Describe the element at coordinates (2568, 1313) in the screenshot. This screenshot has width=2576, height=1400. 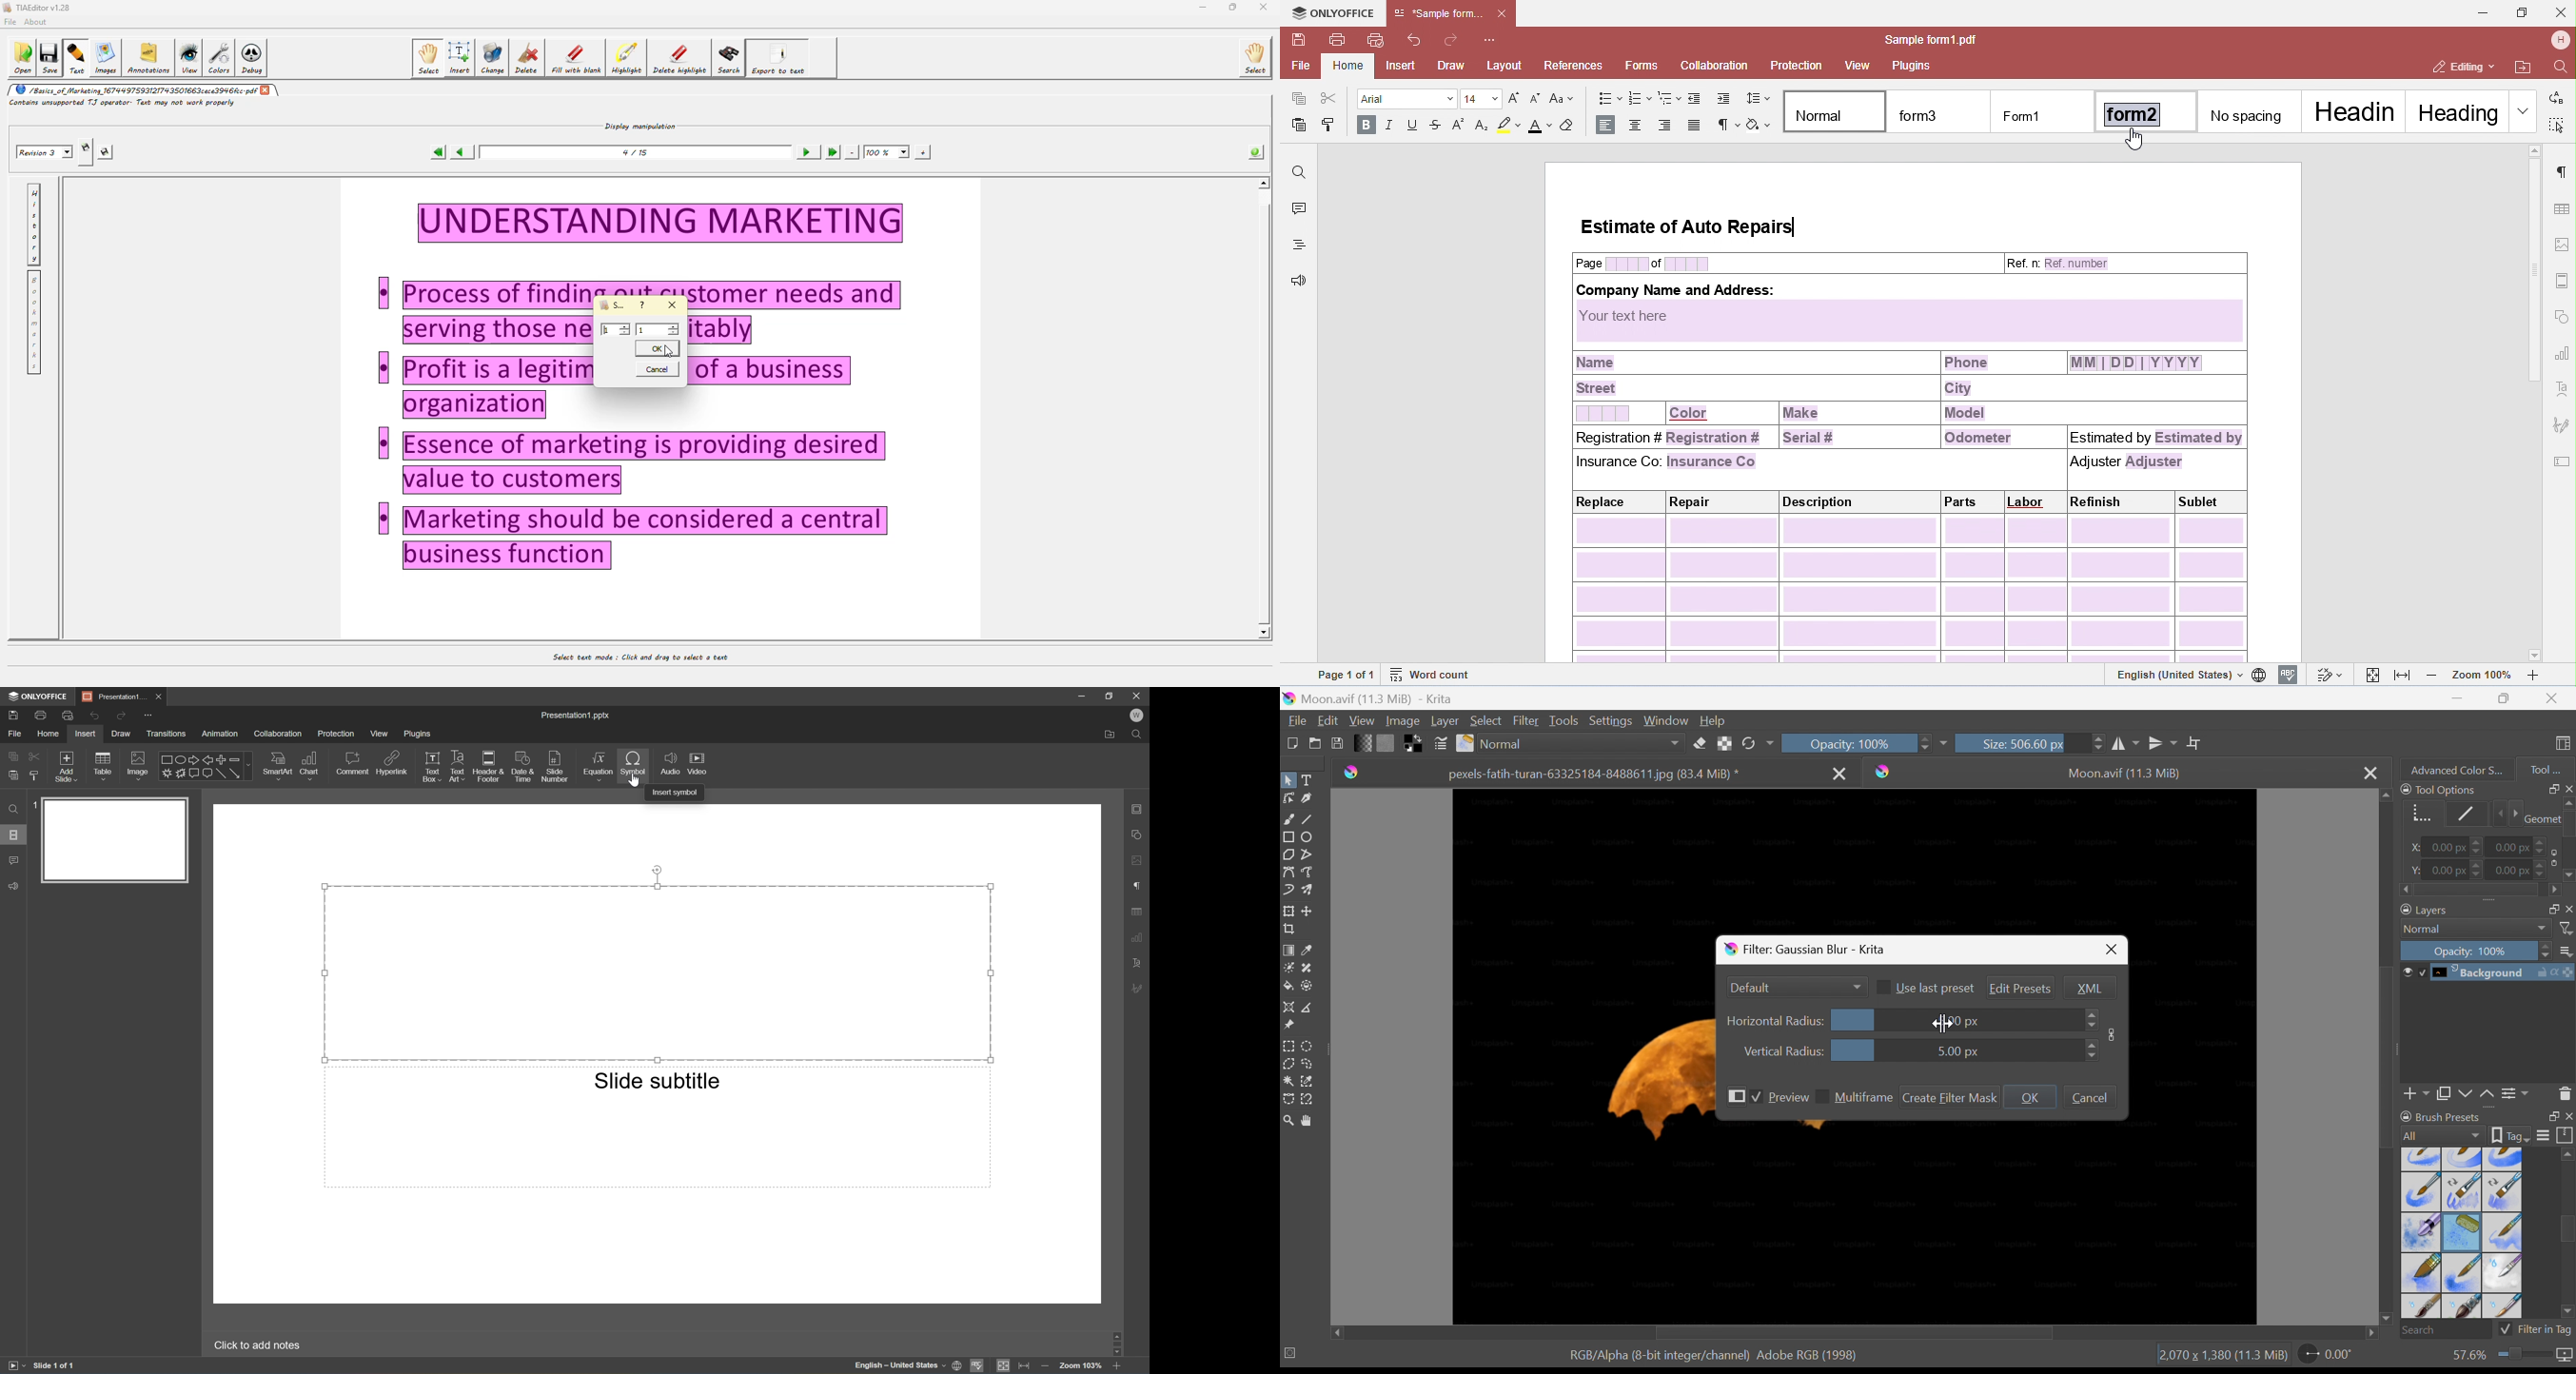
I see `Scroll down` at that location.